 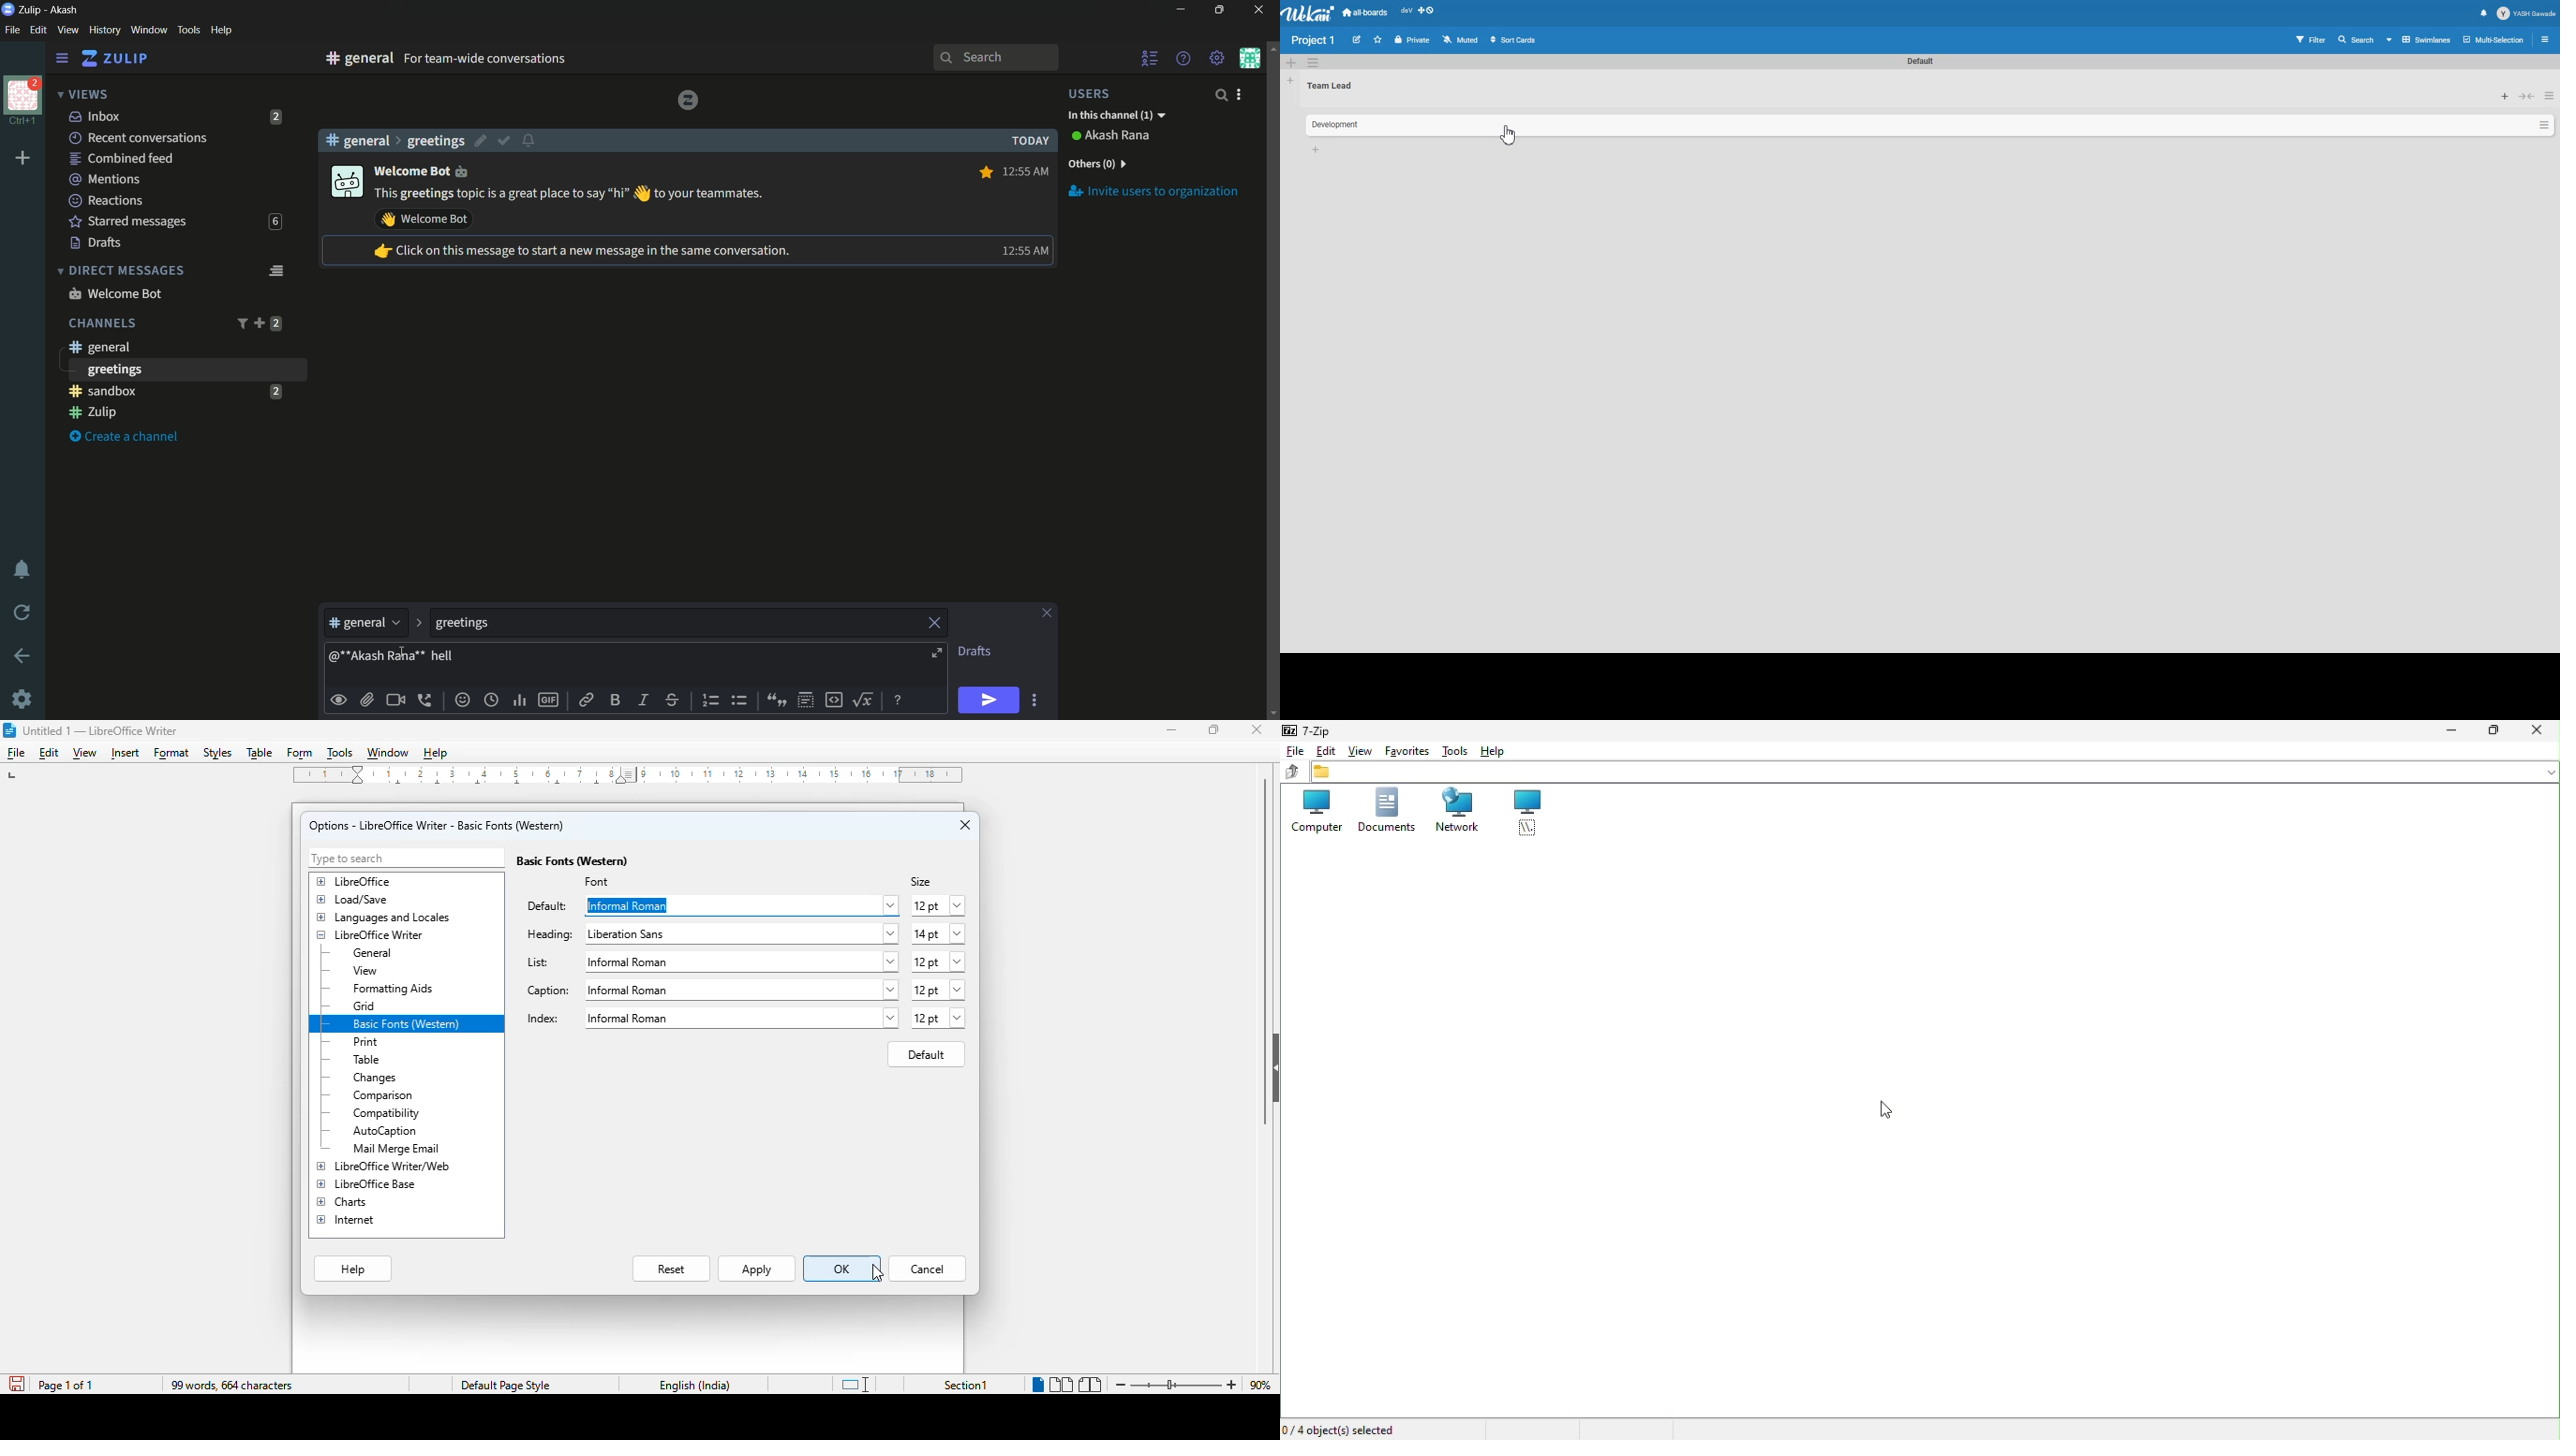 I want to click on Cursor, so click(x=1507, y=135).